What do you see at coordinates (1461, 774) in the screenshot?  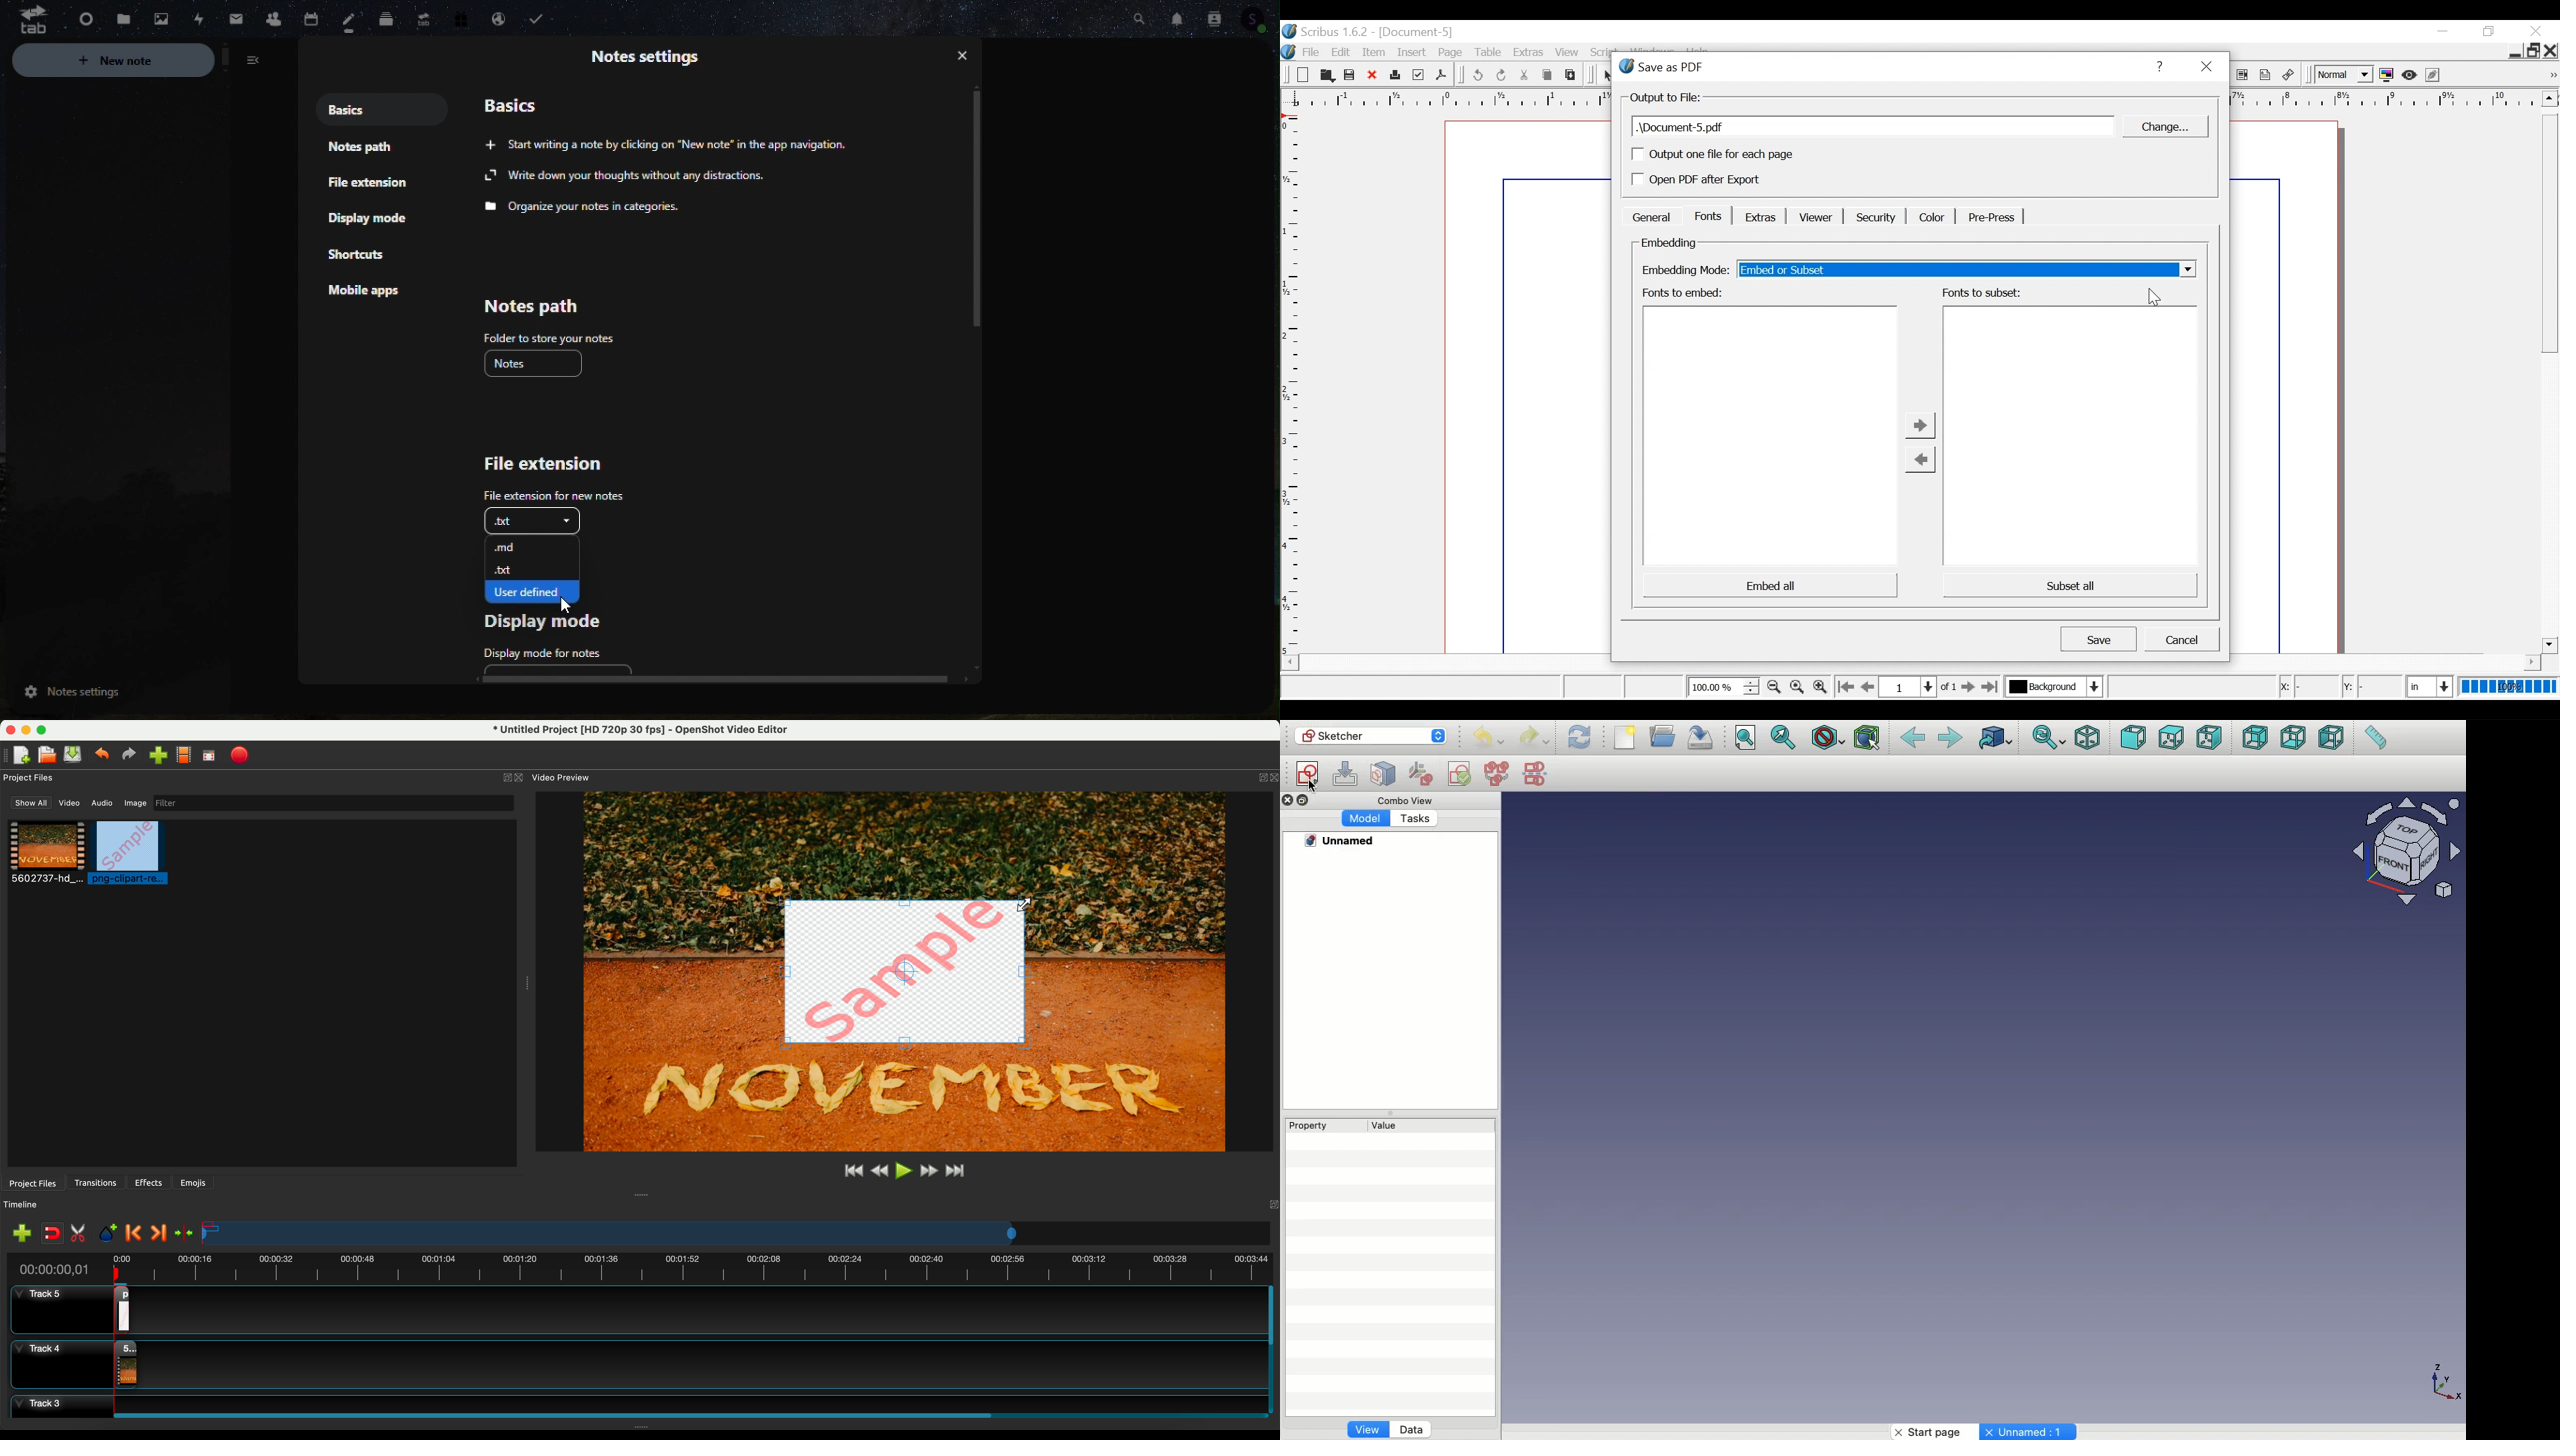 I see `Validate sketch` at bounding box center [1461, 774].